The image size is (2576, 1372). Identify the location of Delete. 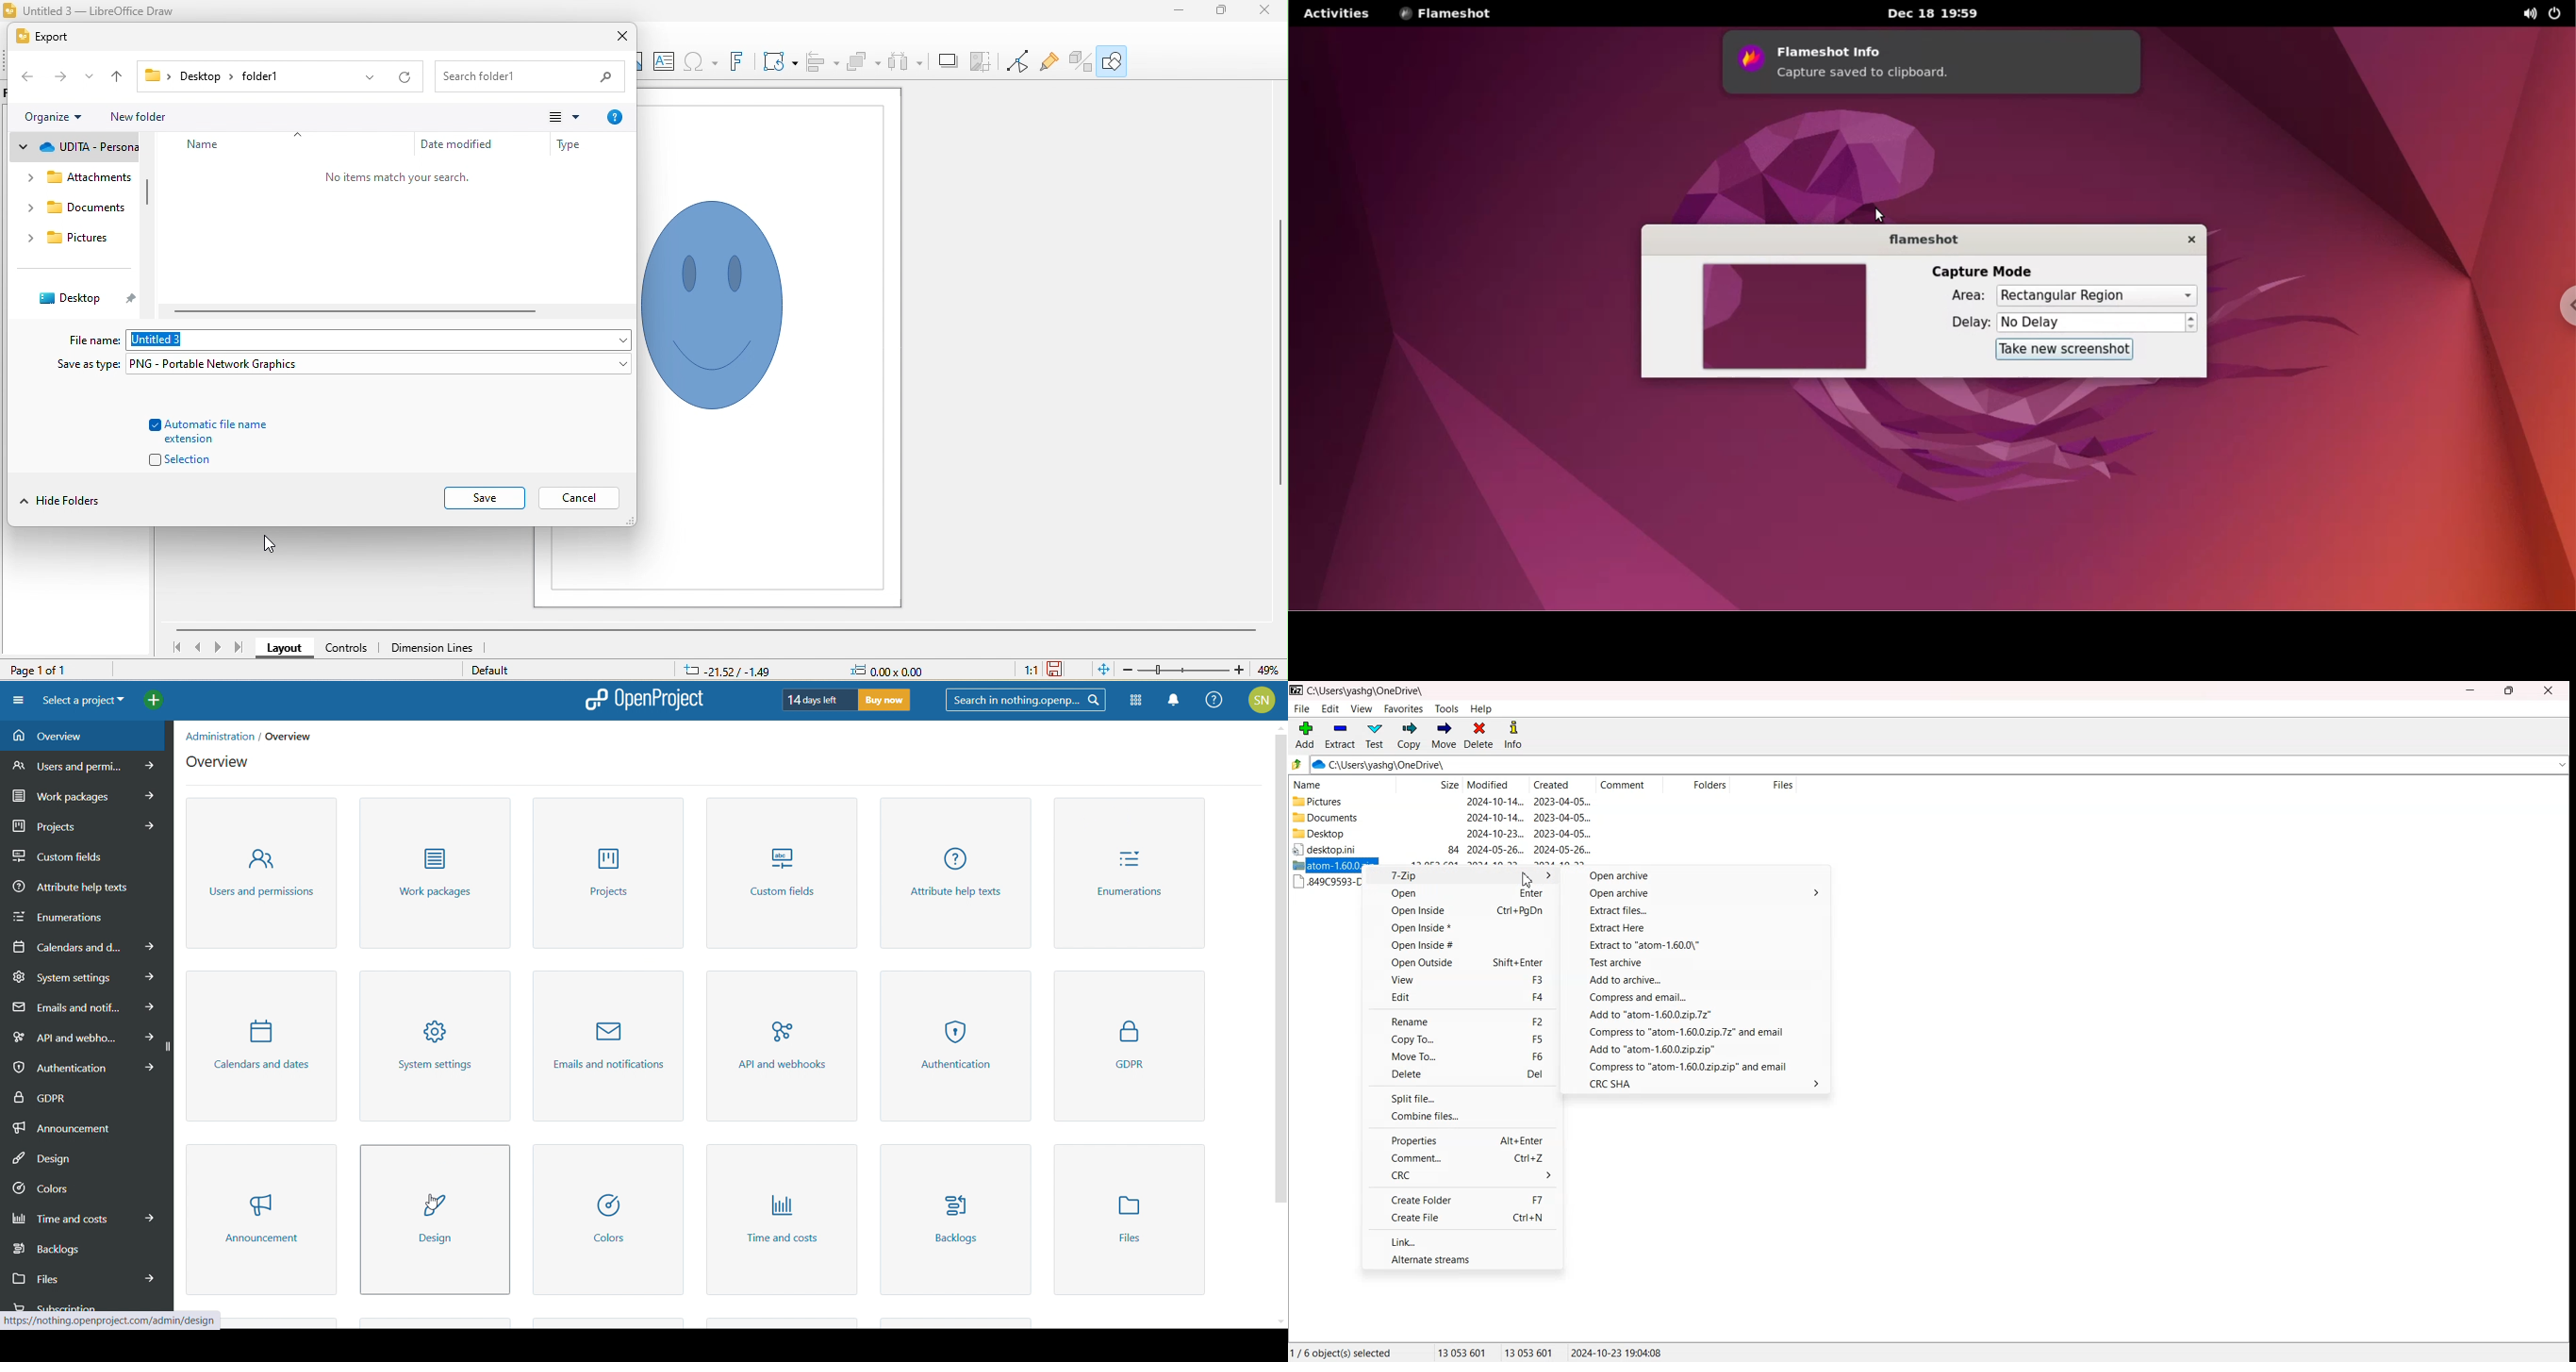
(1462, 1074).